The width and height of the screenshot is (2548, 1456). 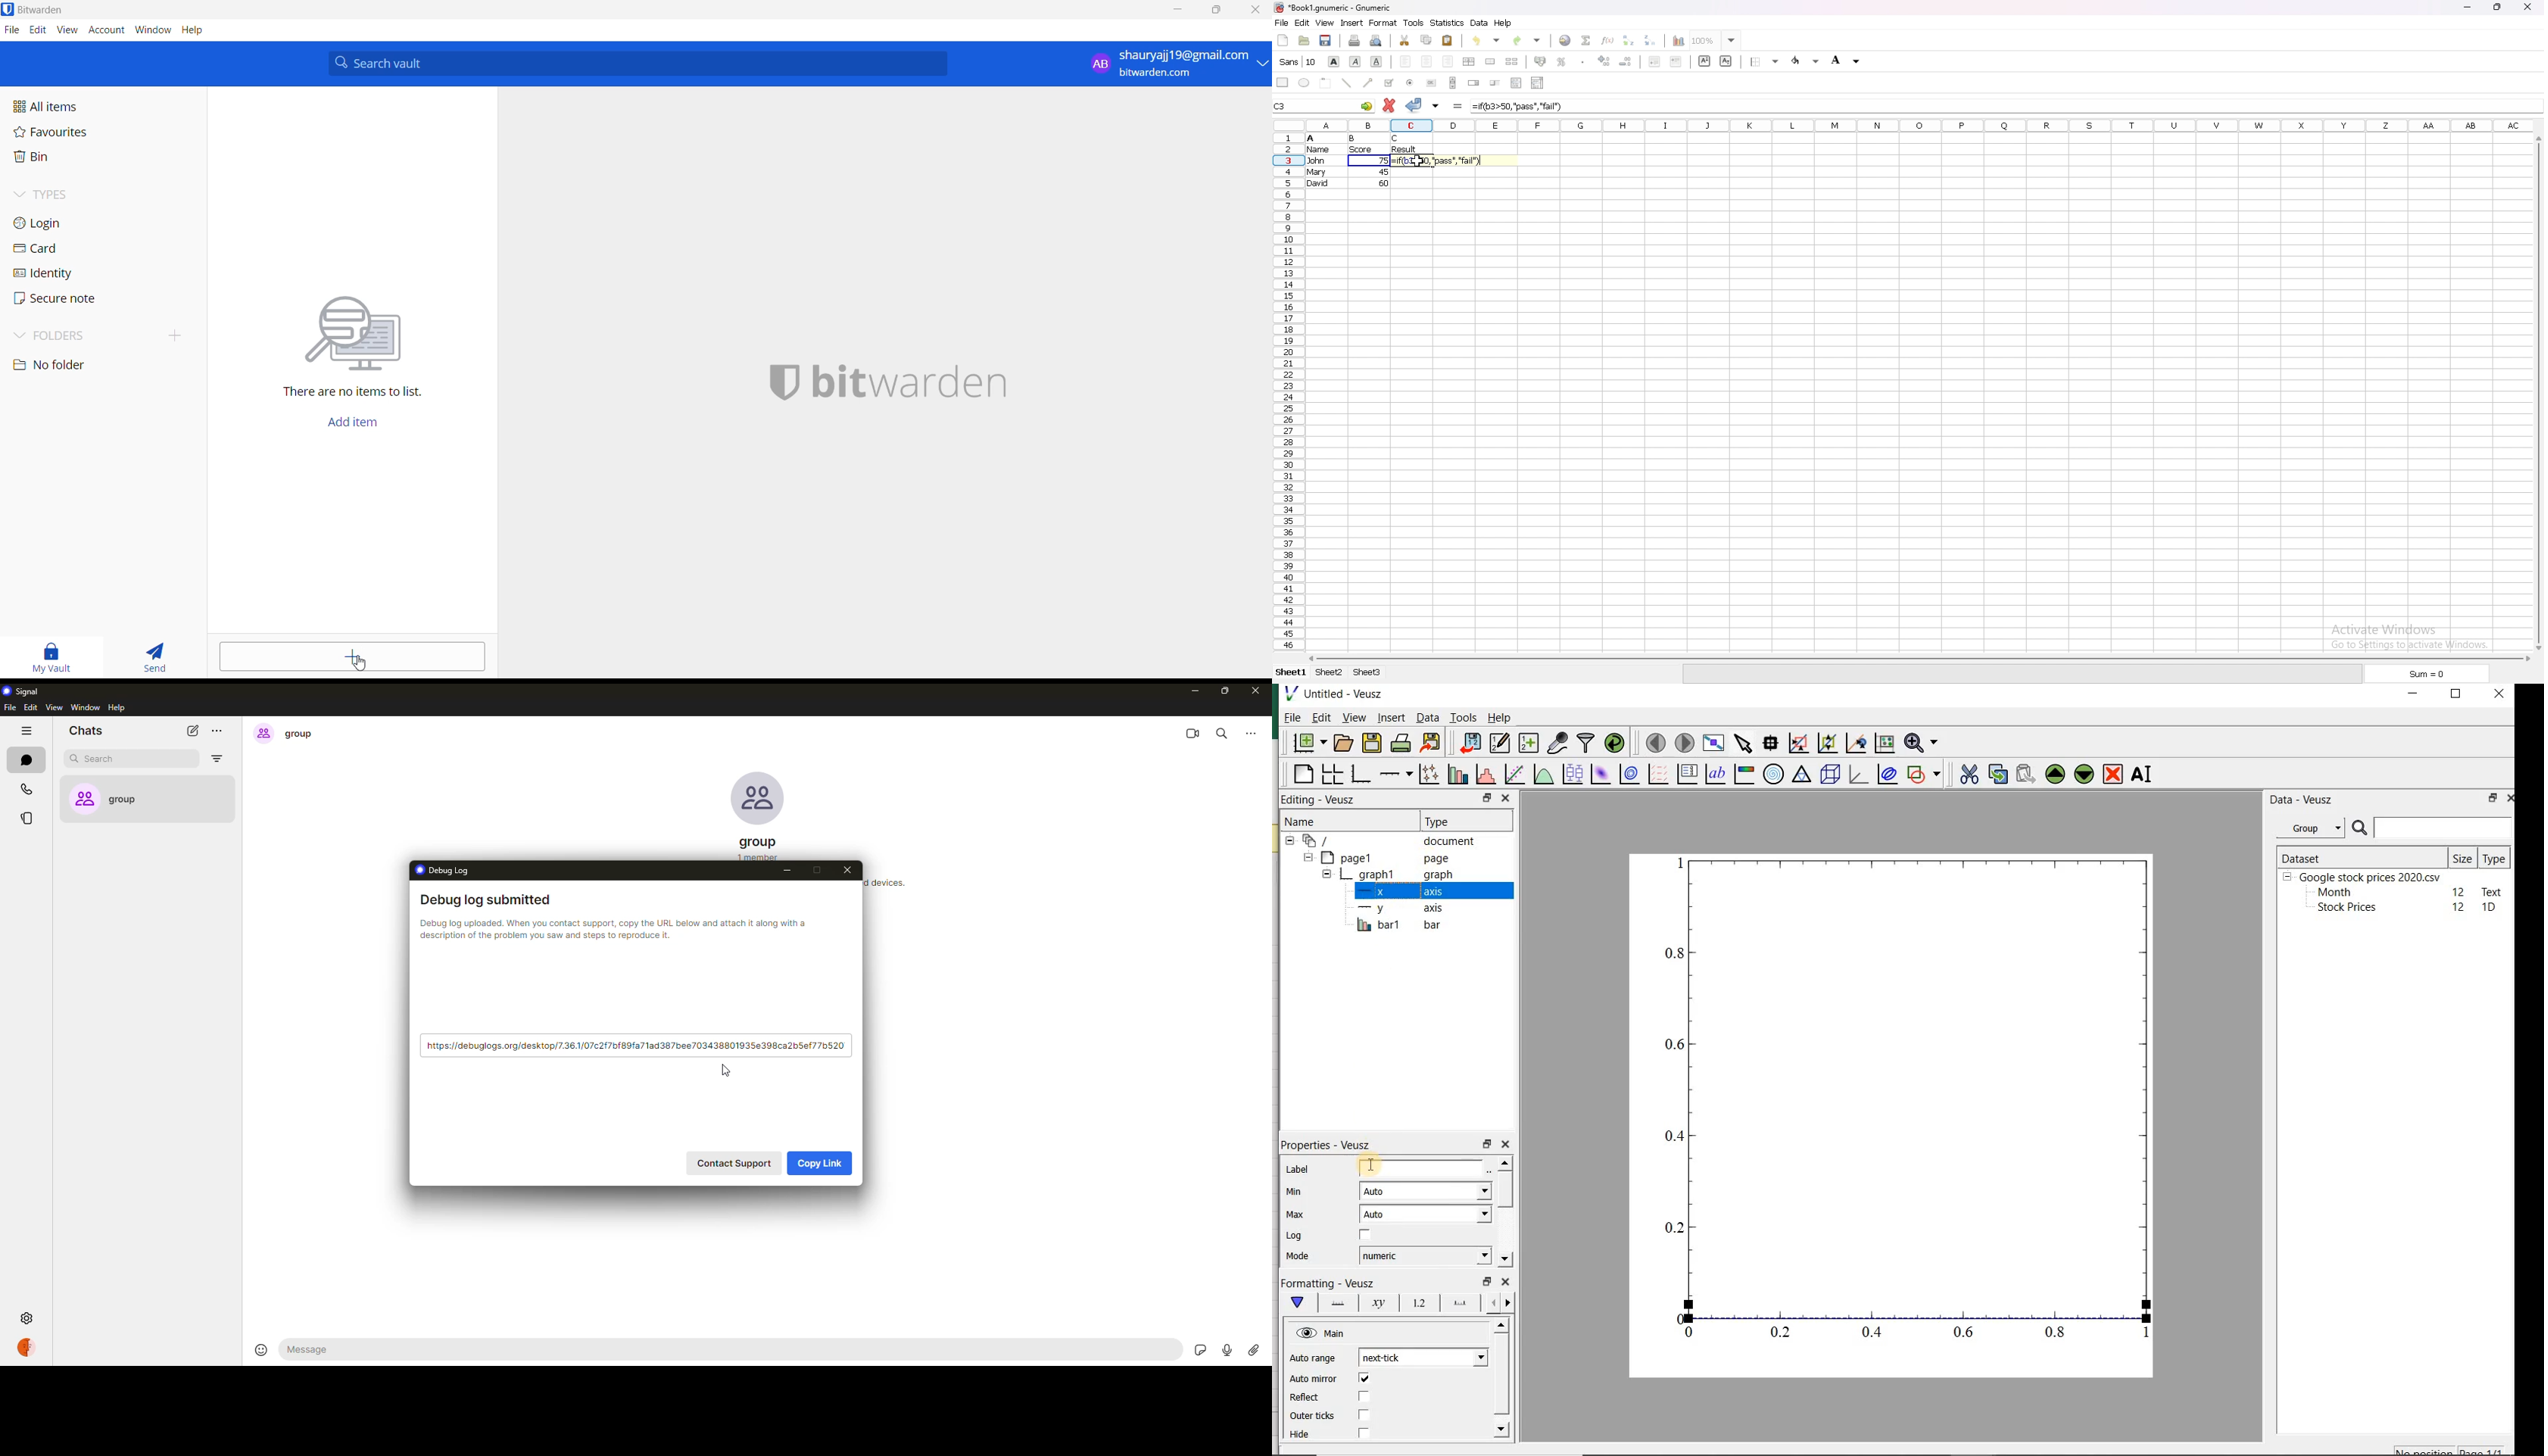 I want to click on filter data, so click(x=1586, y=742).